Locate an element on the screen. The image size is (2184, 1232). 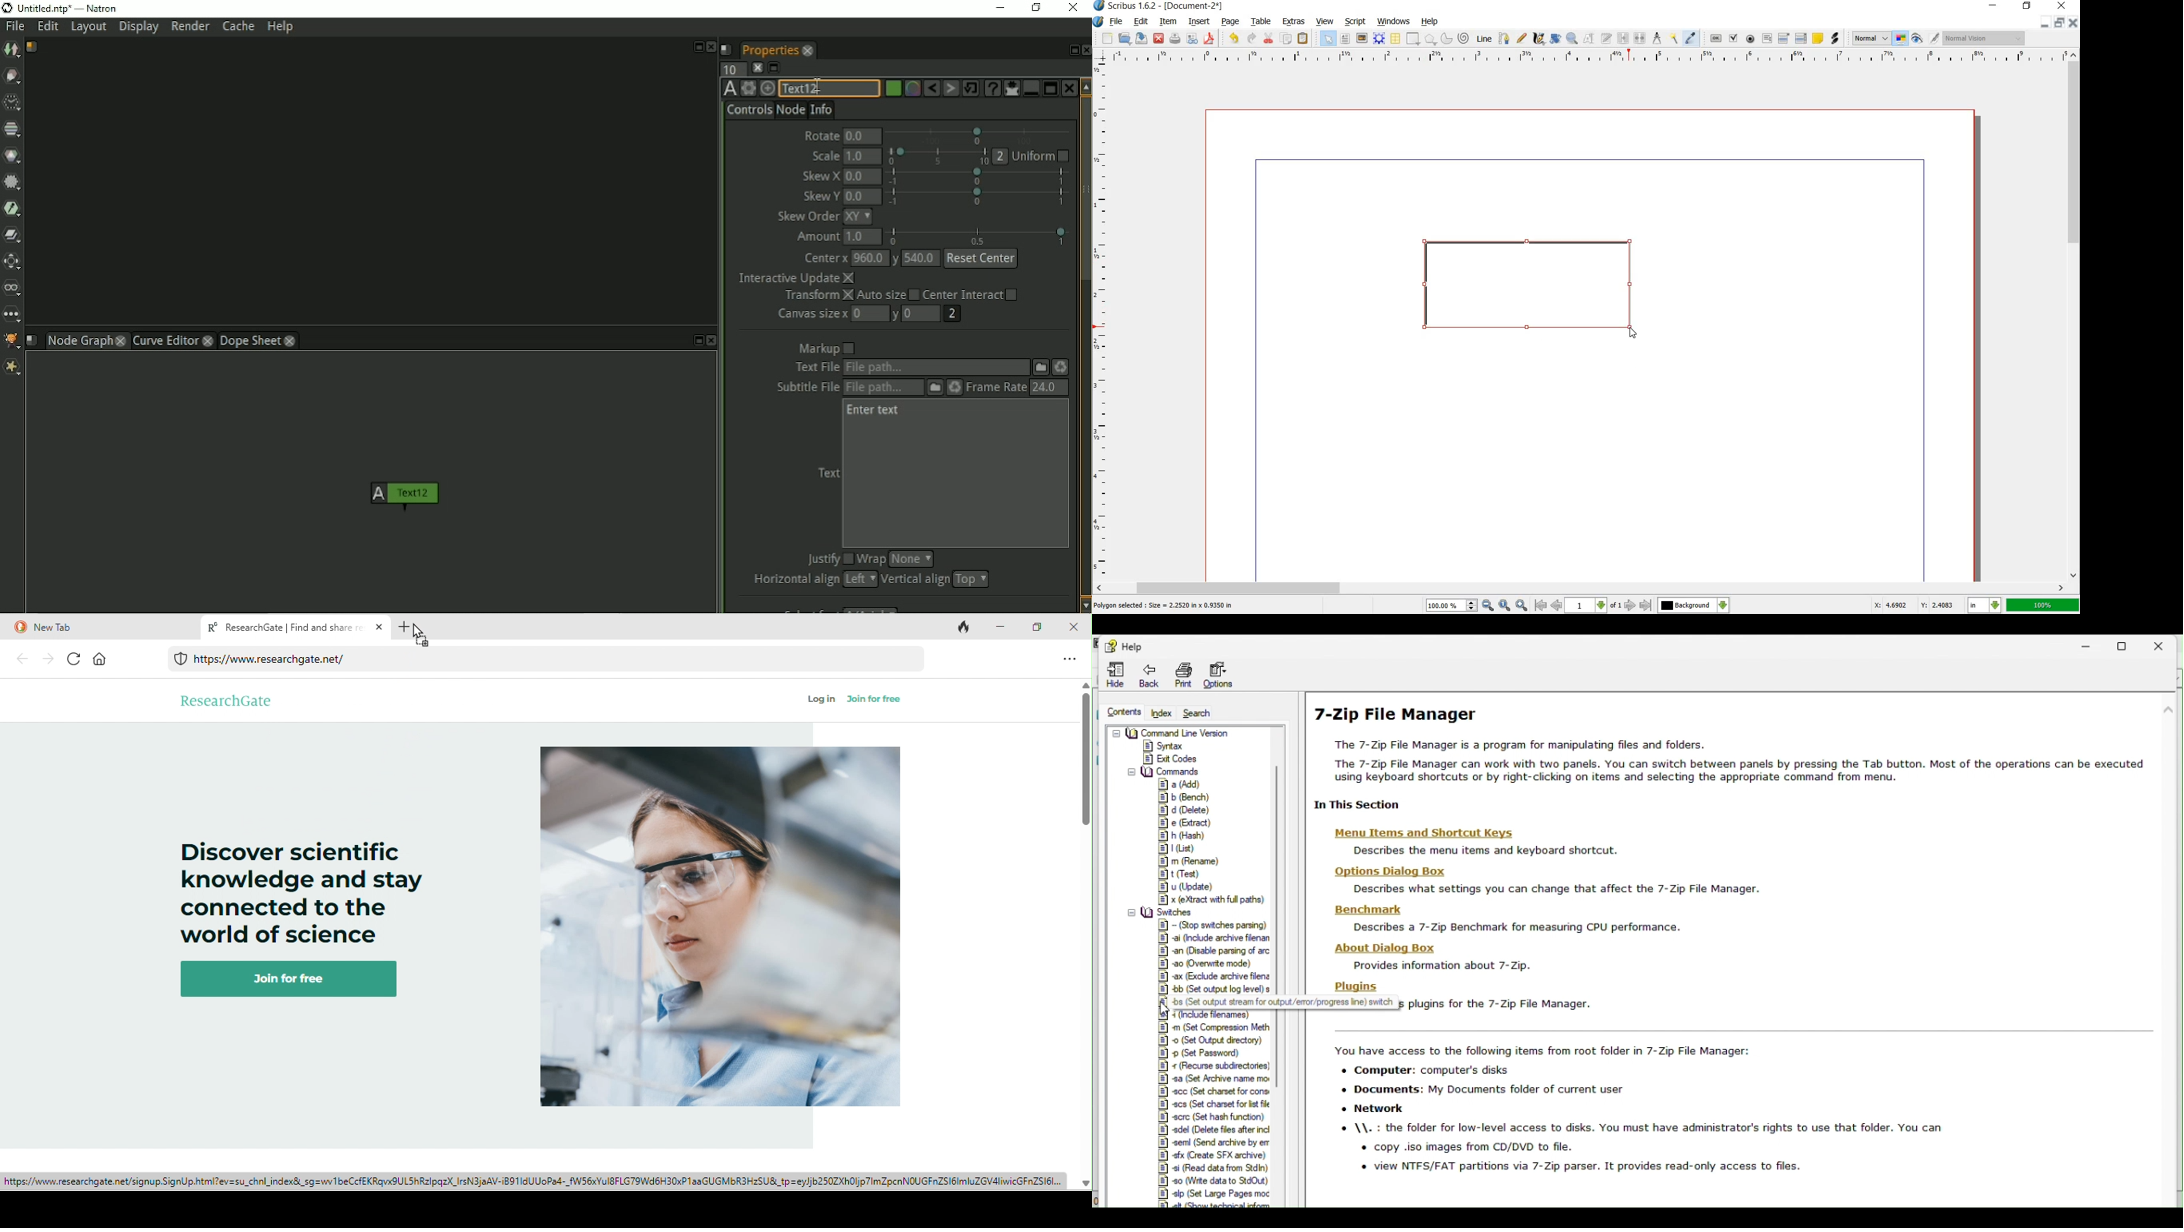
EDIT IN PREVIEW MODE is located at coordinates (1936, 38).